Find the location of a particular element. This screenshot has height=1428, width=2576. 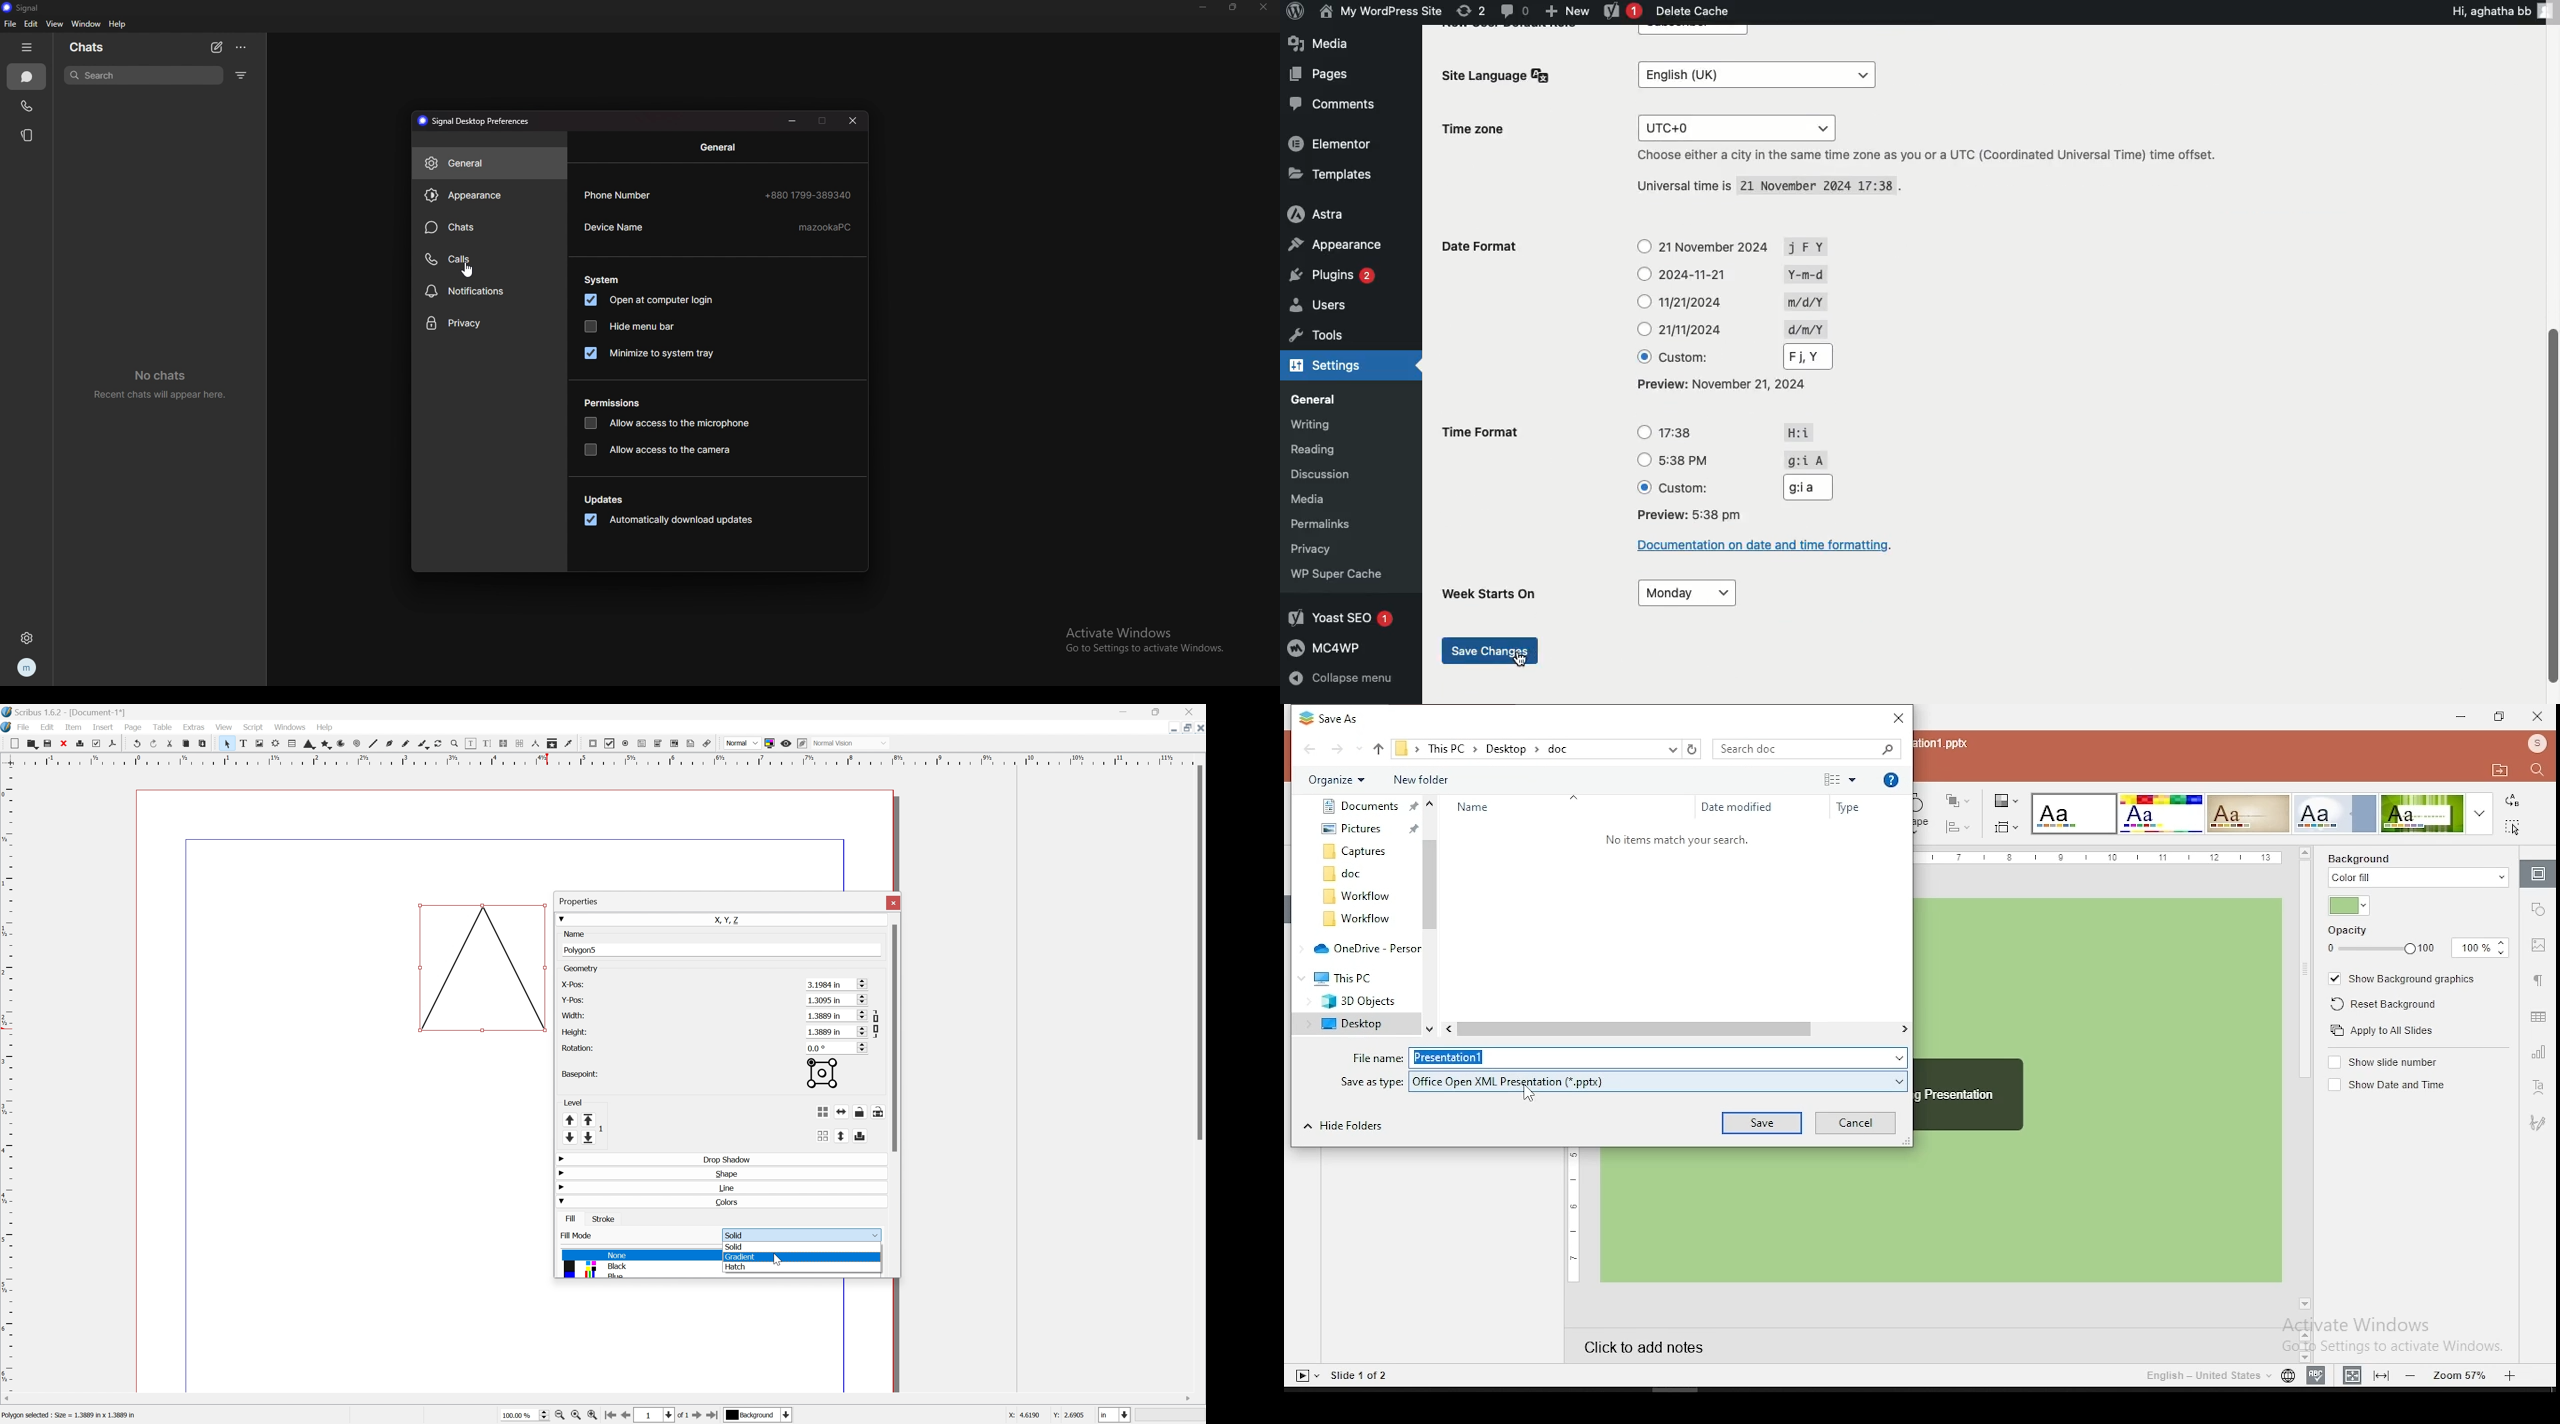

Drop Down is located at coordinates (559, 1172).